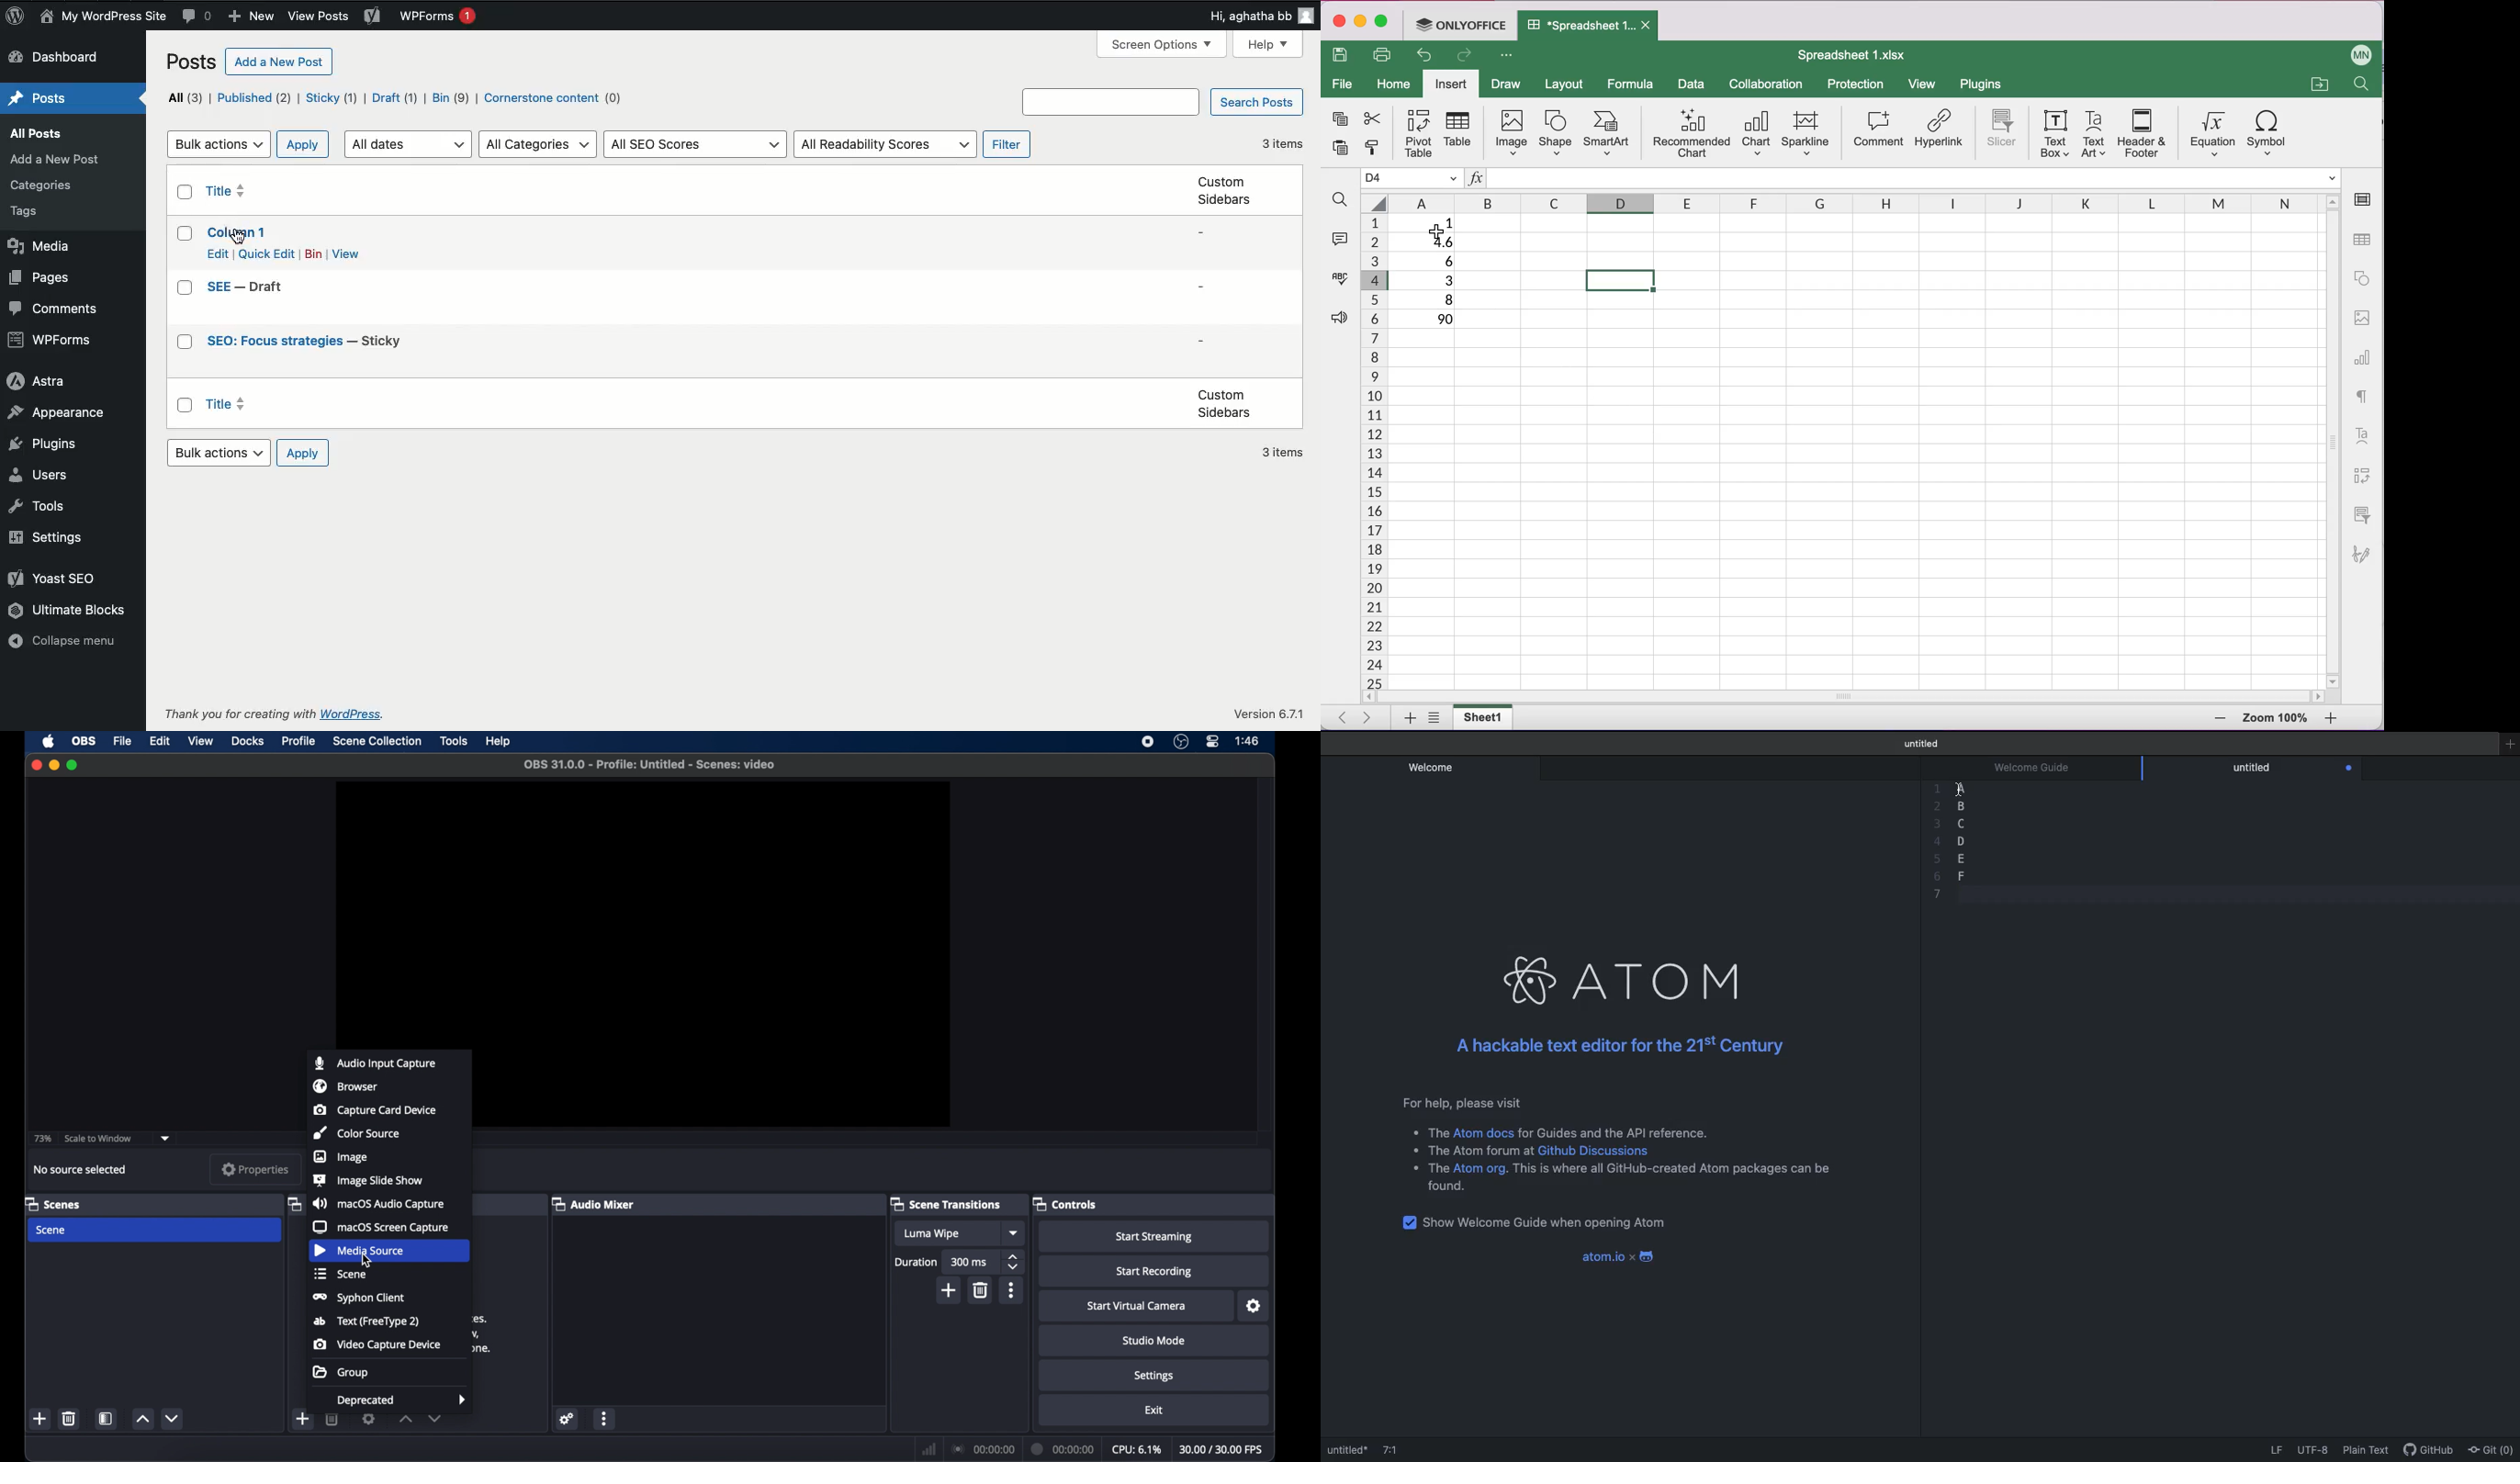  What do you see at coordinates (1450, 83) in the screenshot?
I see `insert` at bounding box center [1450, 83].